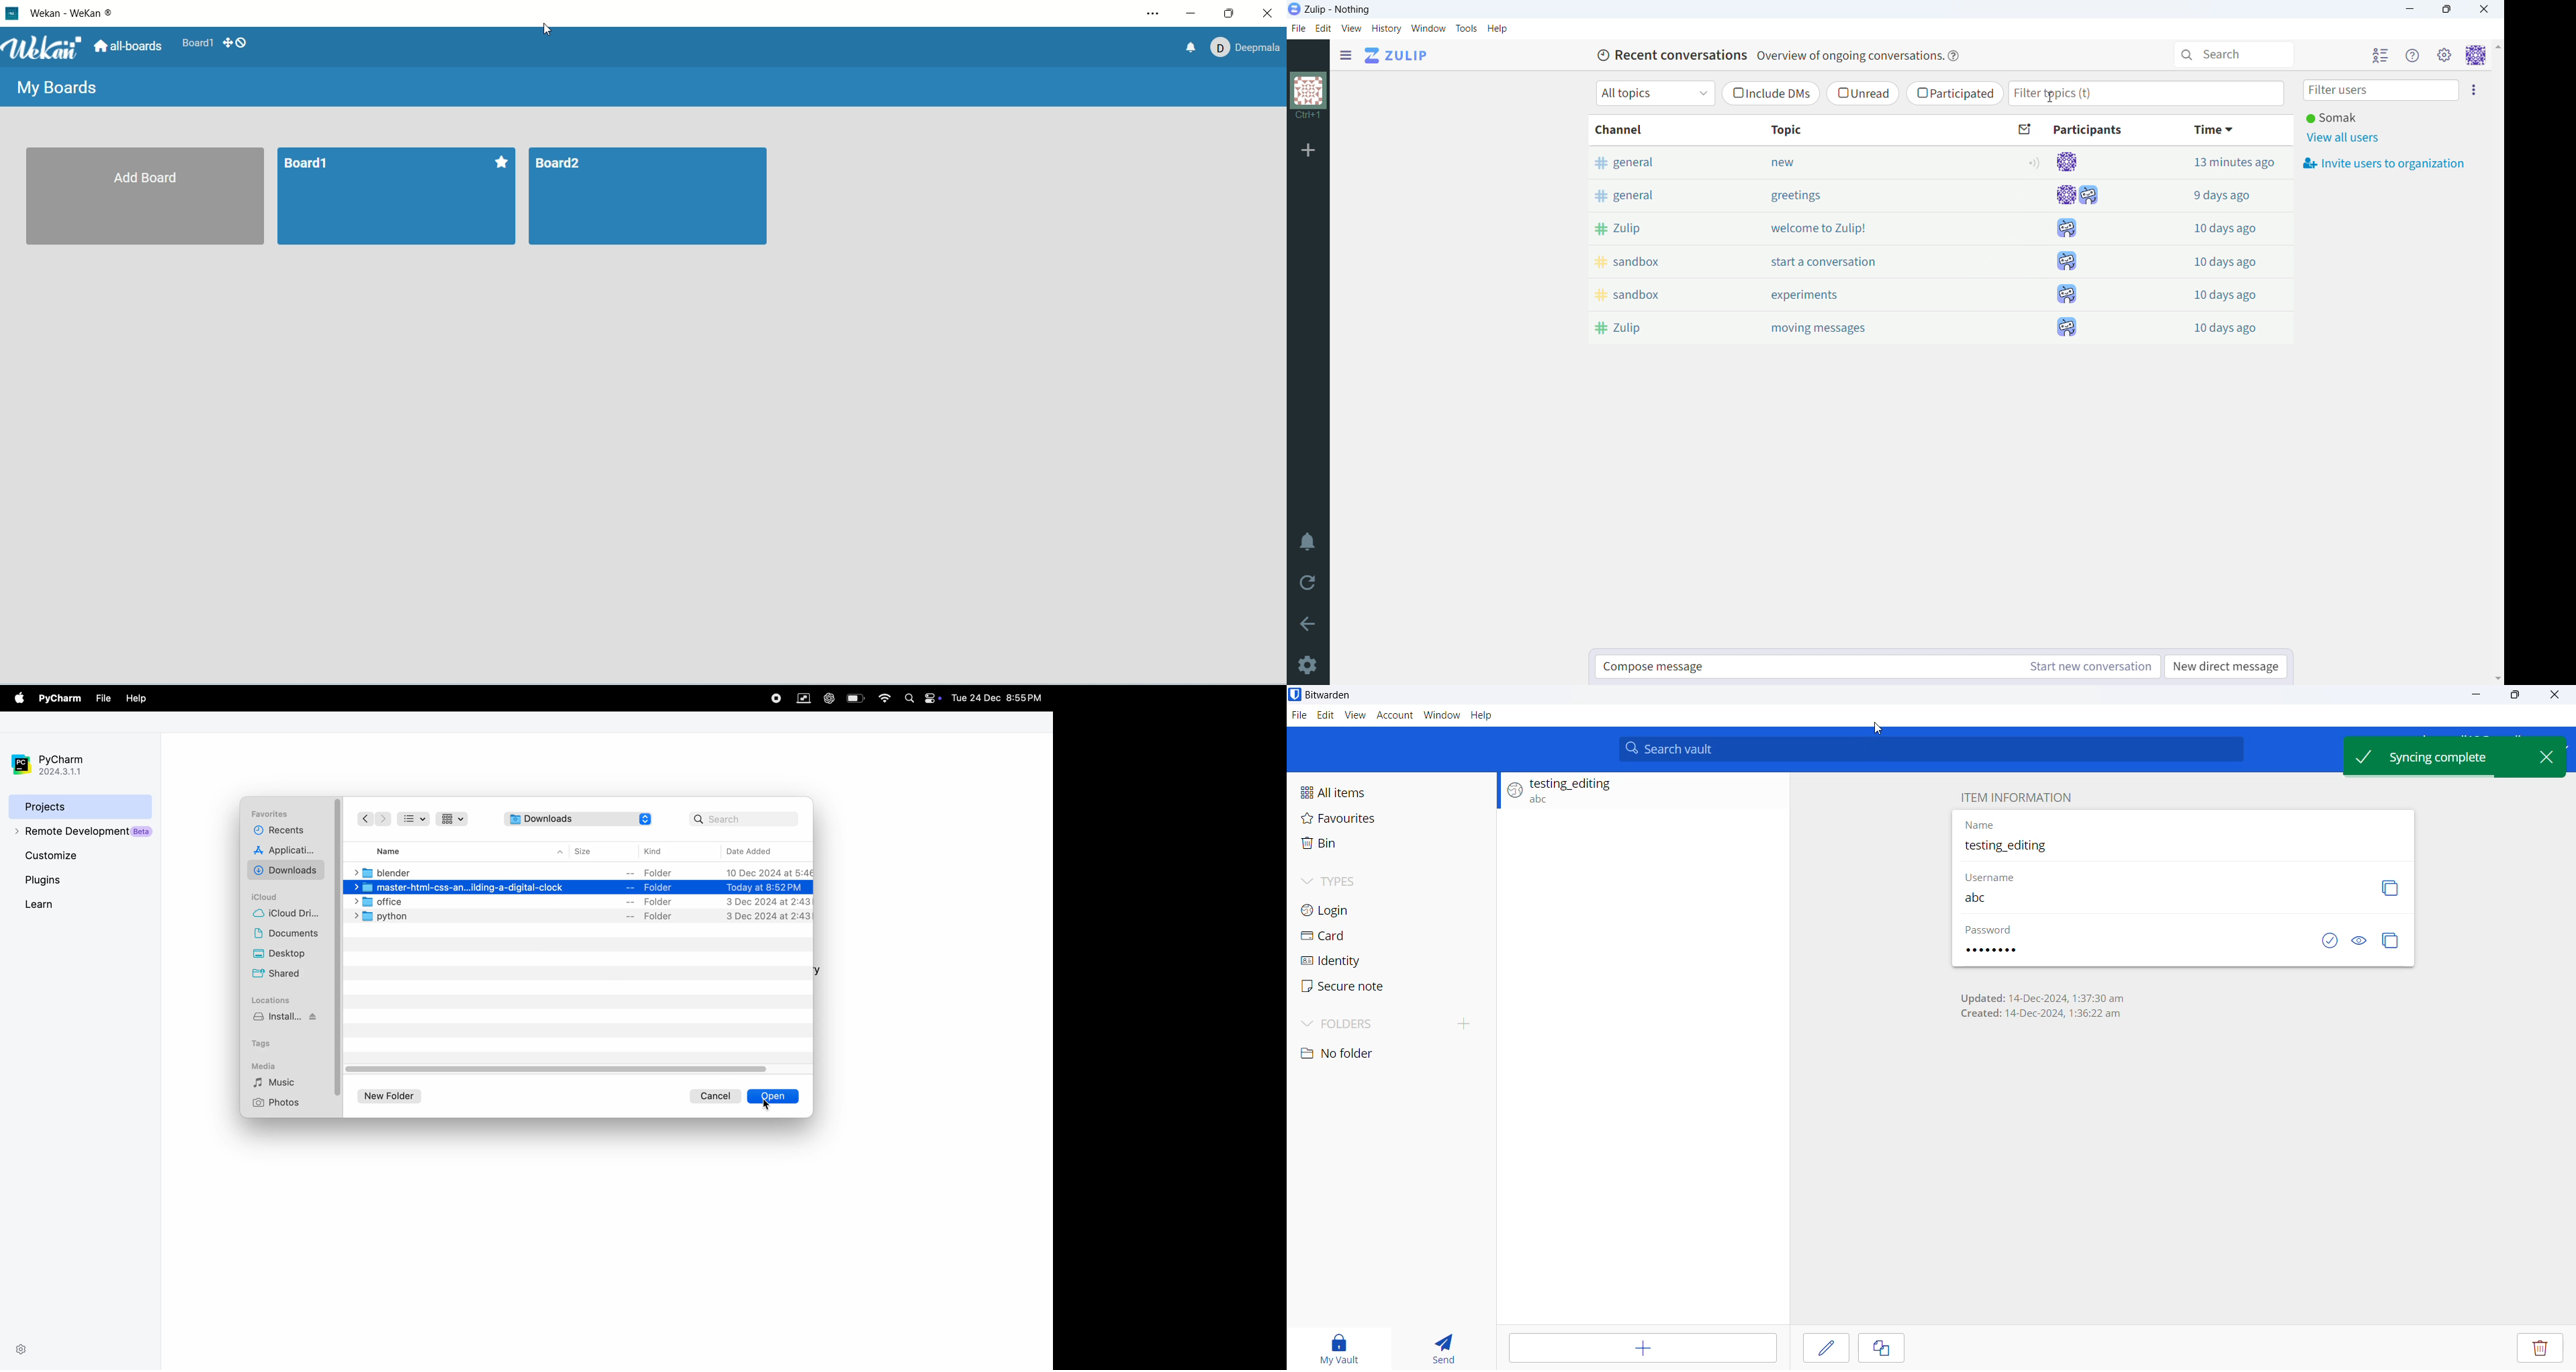  Describe the element at coordinates (1390, 817) in the screenshot. I see `Favourites` at that location.